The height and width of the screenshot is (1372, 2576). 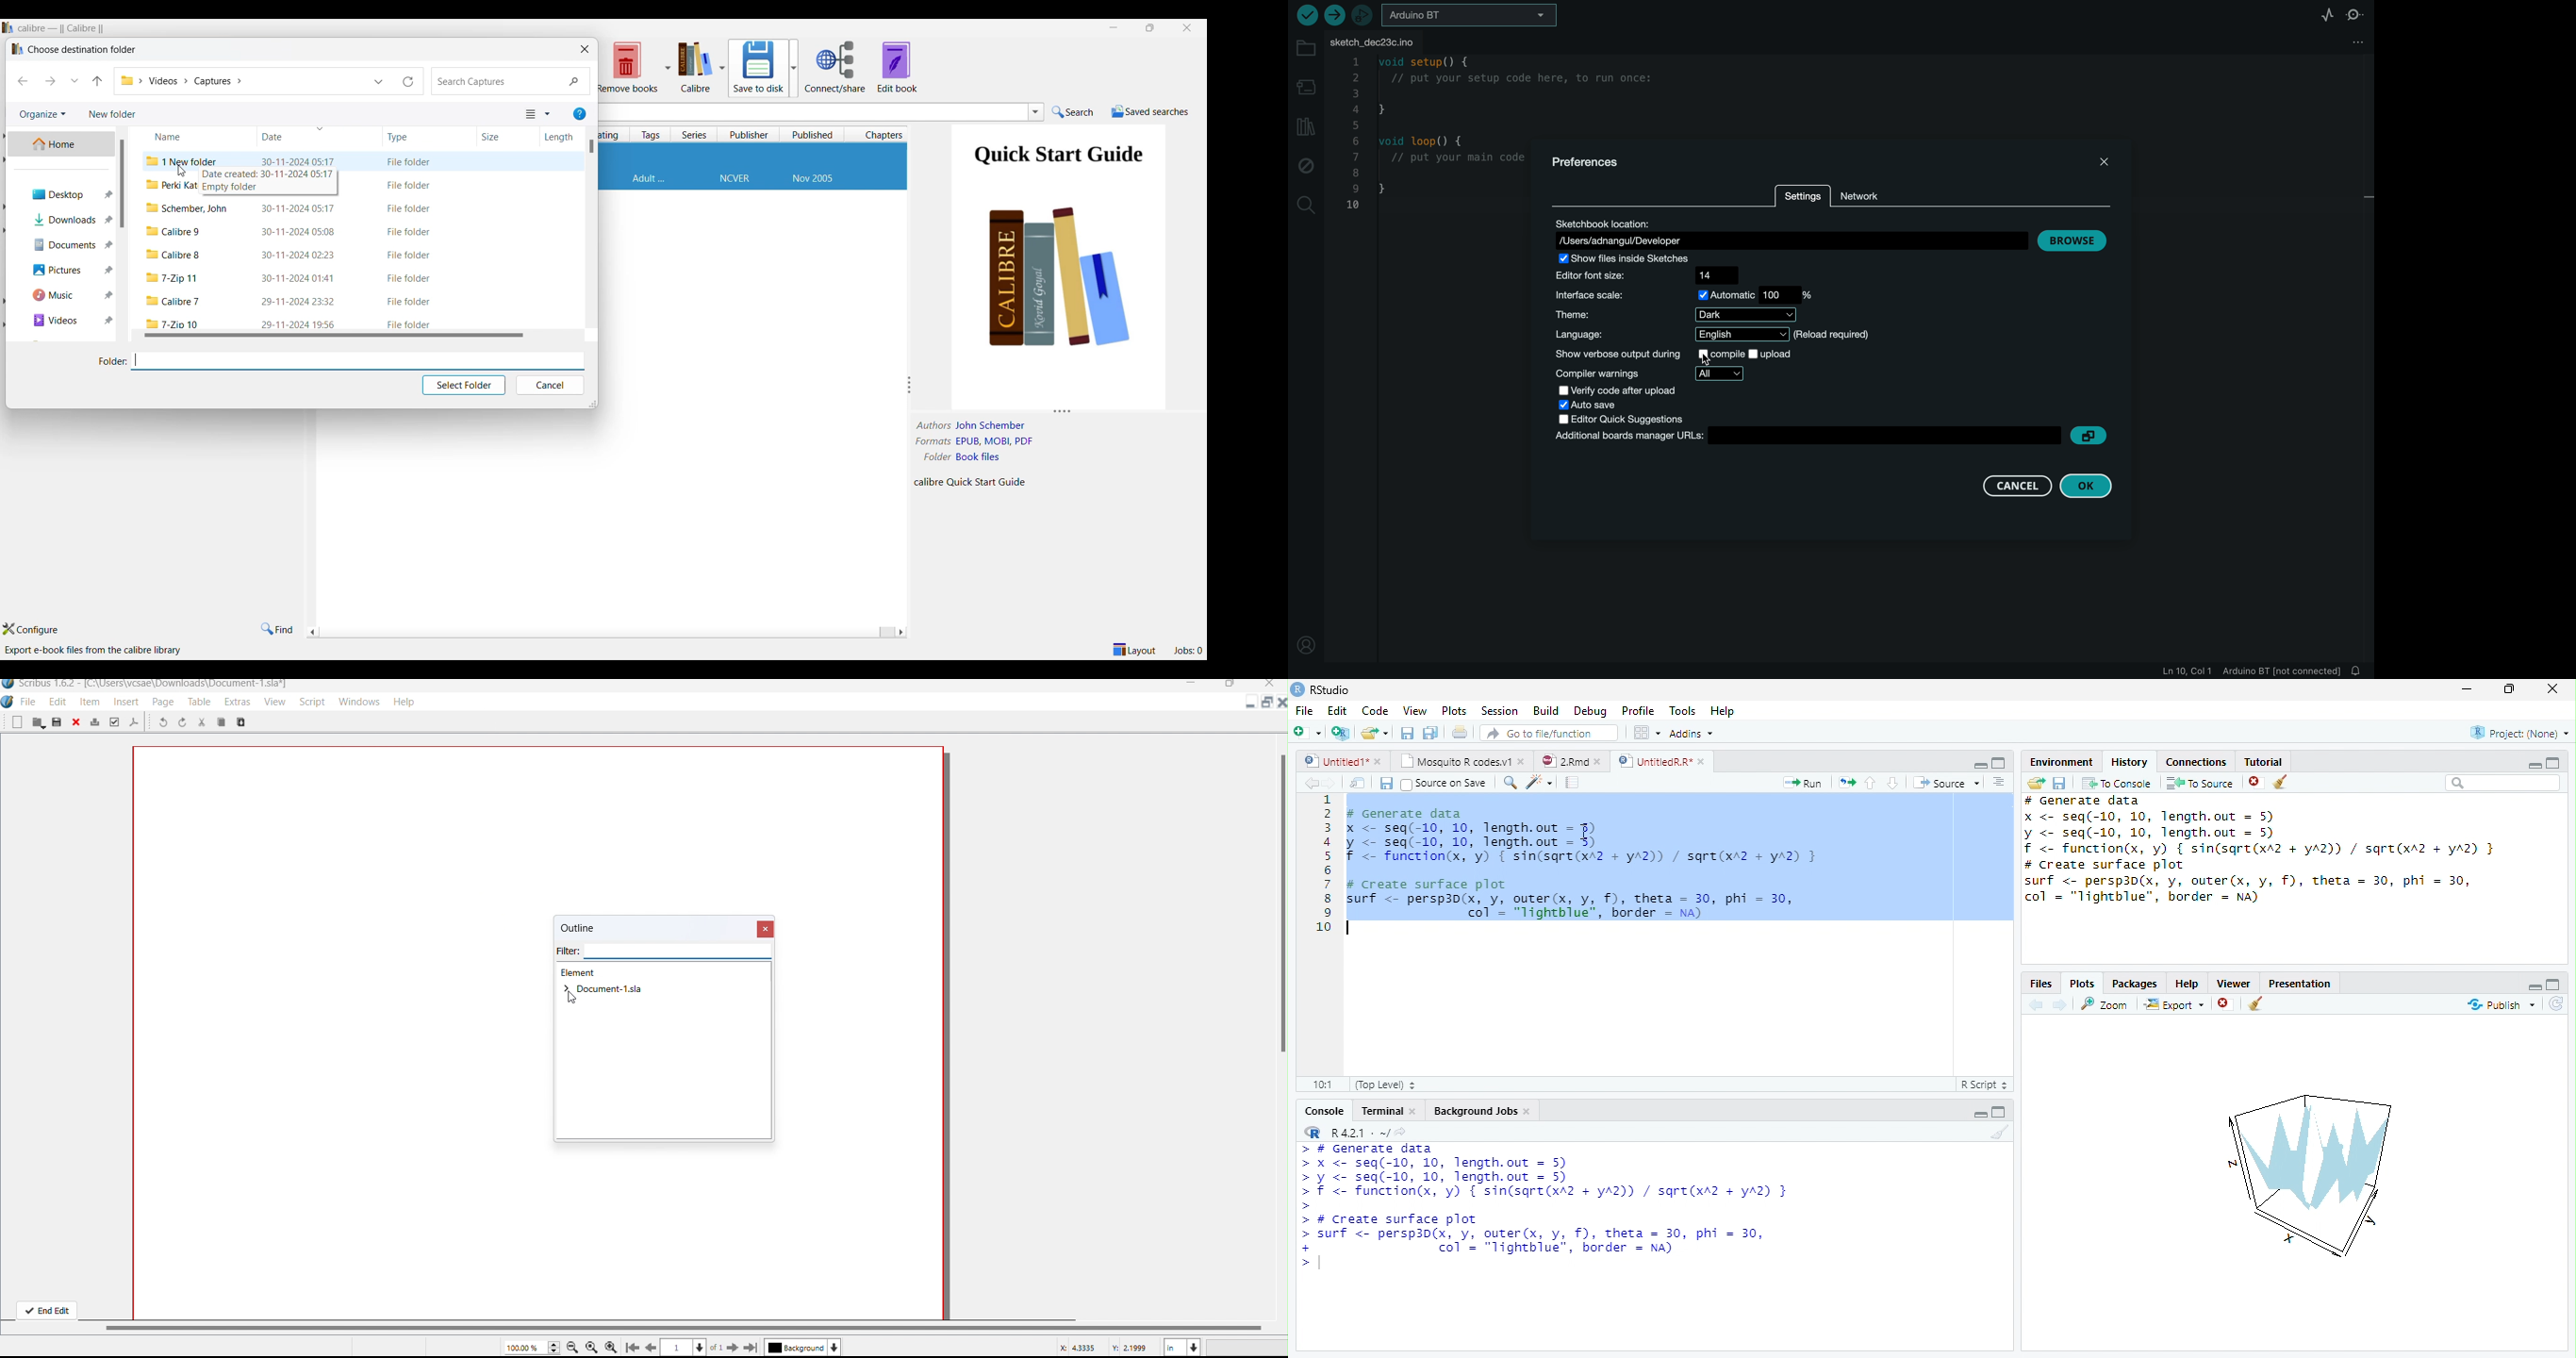 What do you see at coordinates (1320, 689) in the screenshot?
I see `RStudio` at bounding box center [1320, 689].